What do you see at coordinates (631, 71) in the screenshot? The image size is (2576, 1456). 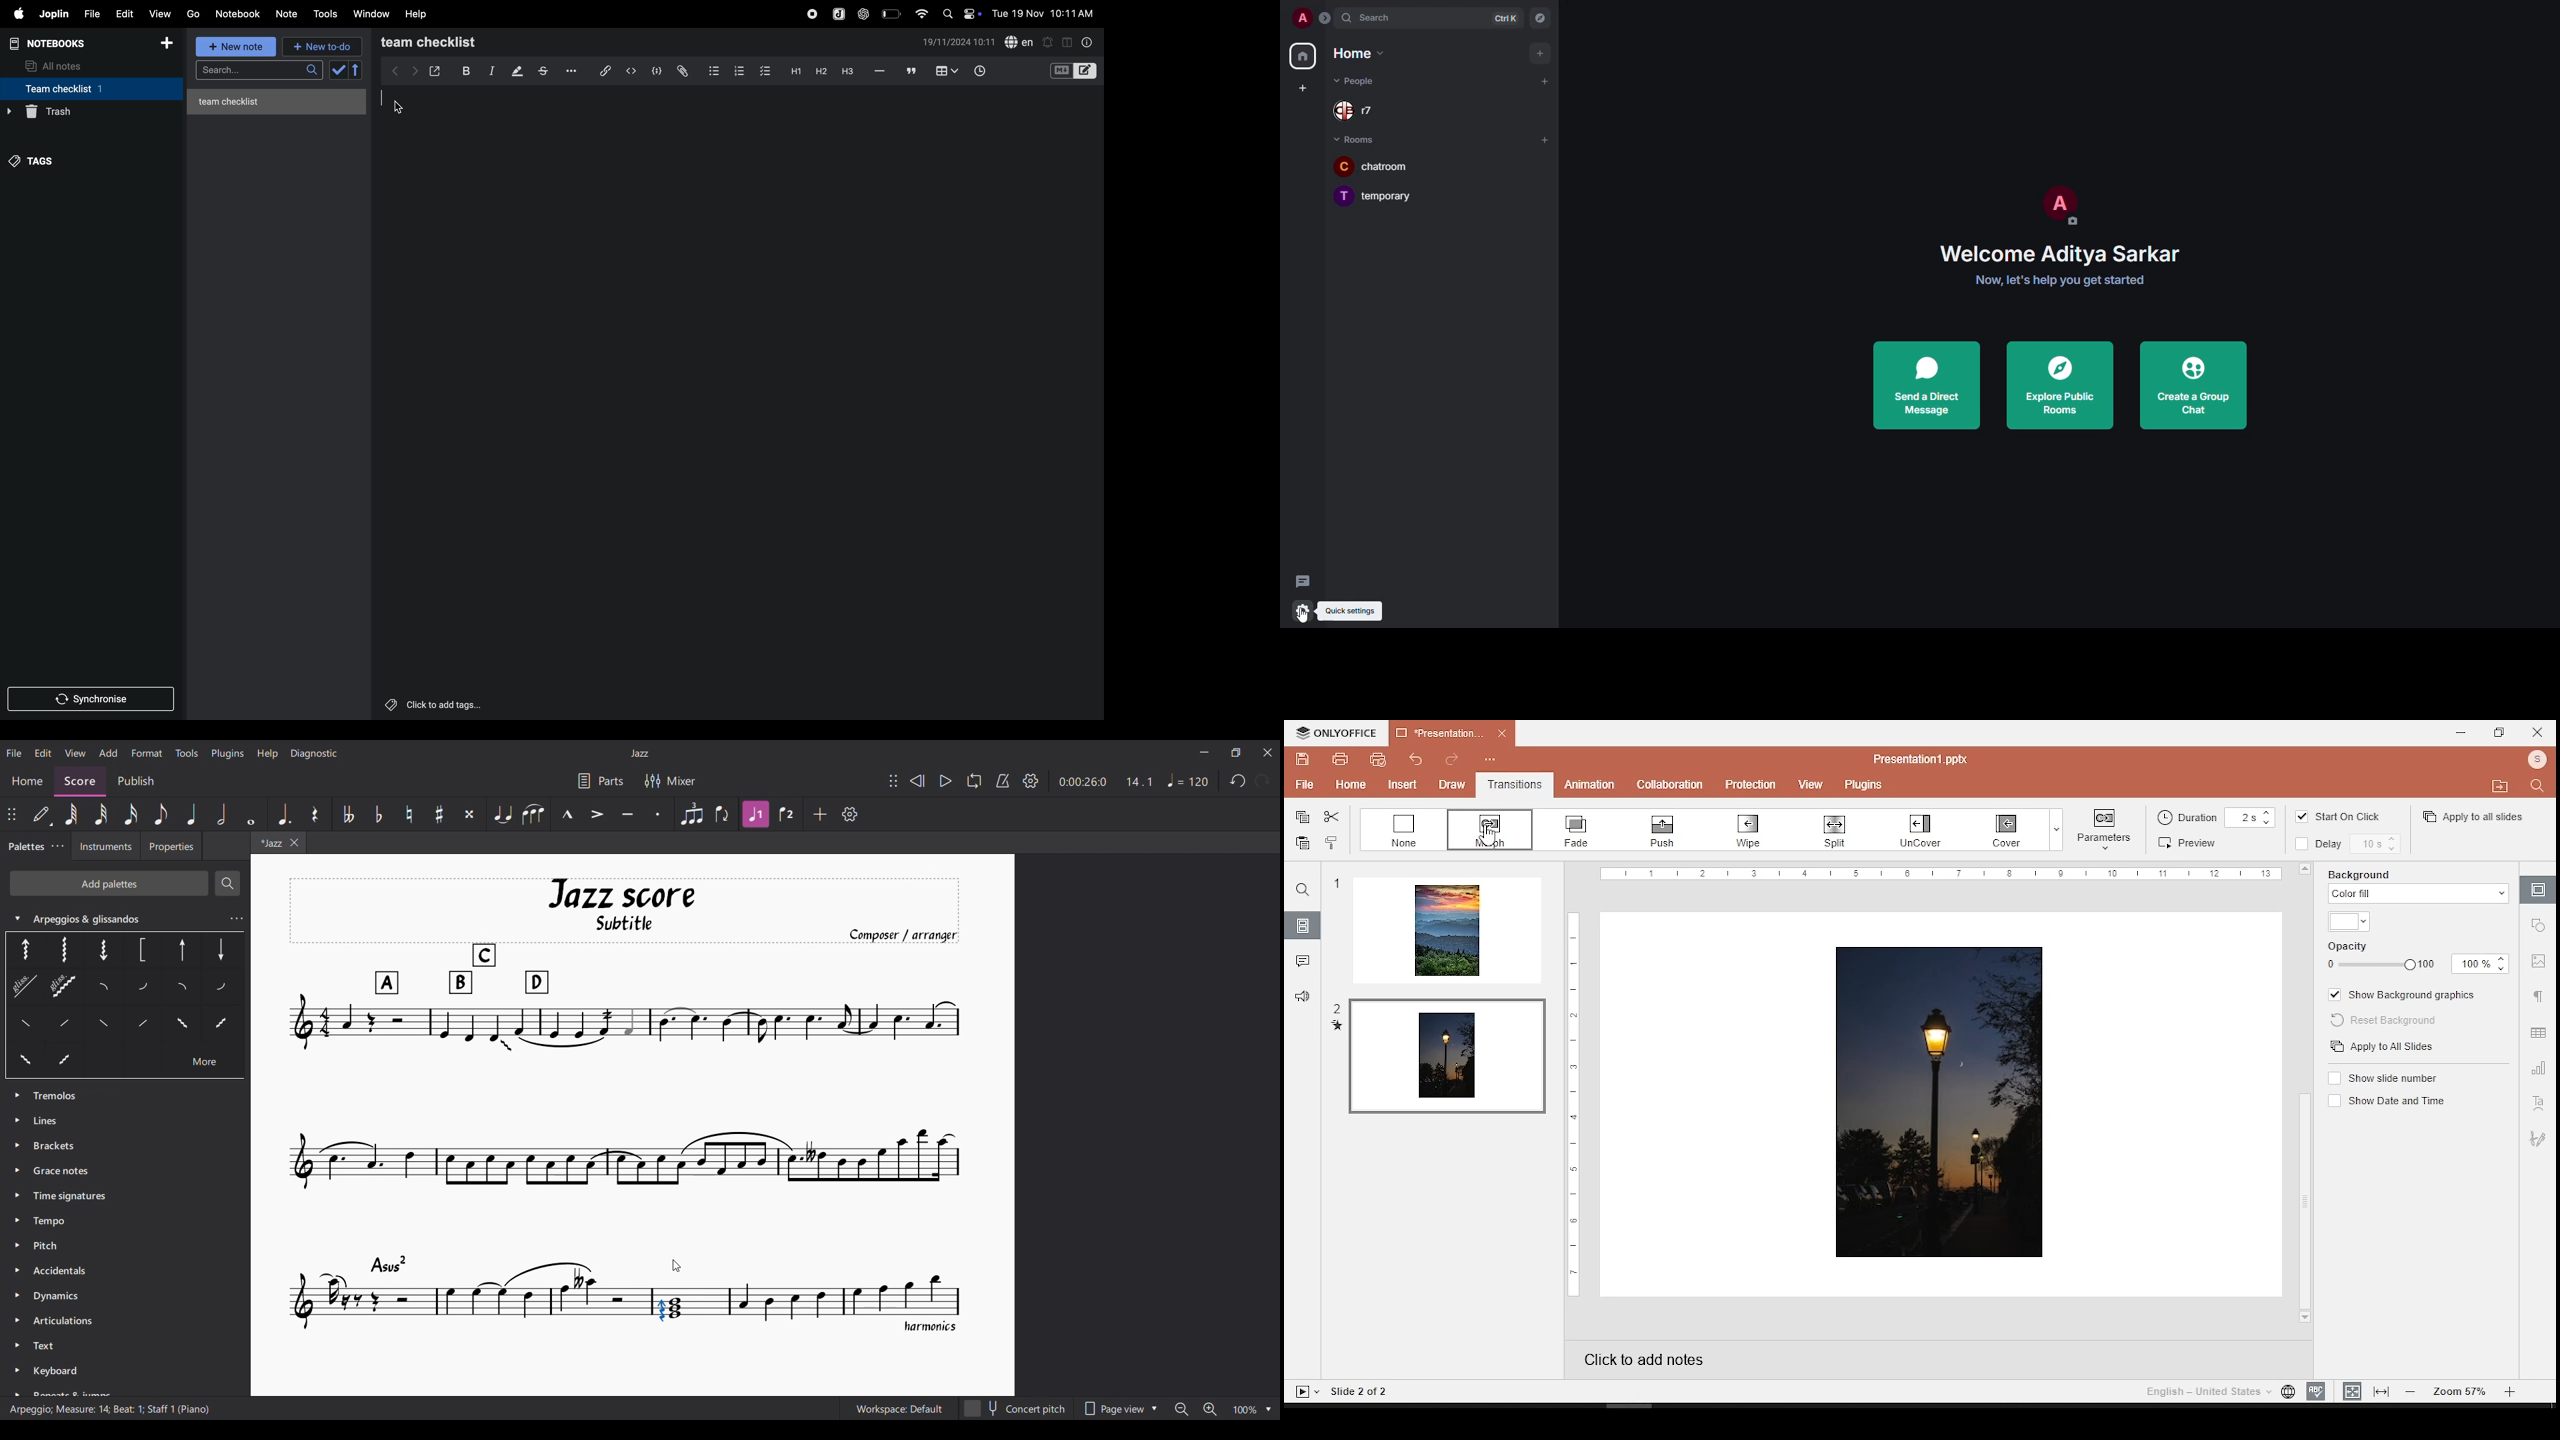 I see `inline code` at bounding box center [631, 71].